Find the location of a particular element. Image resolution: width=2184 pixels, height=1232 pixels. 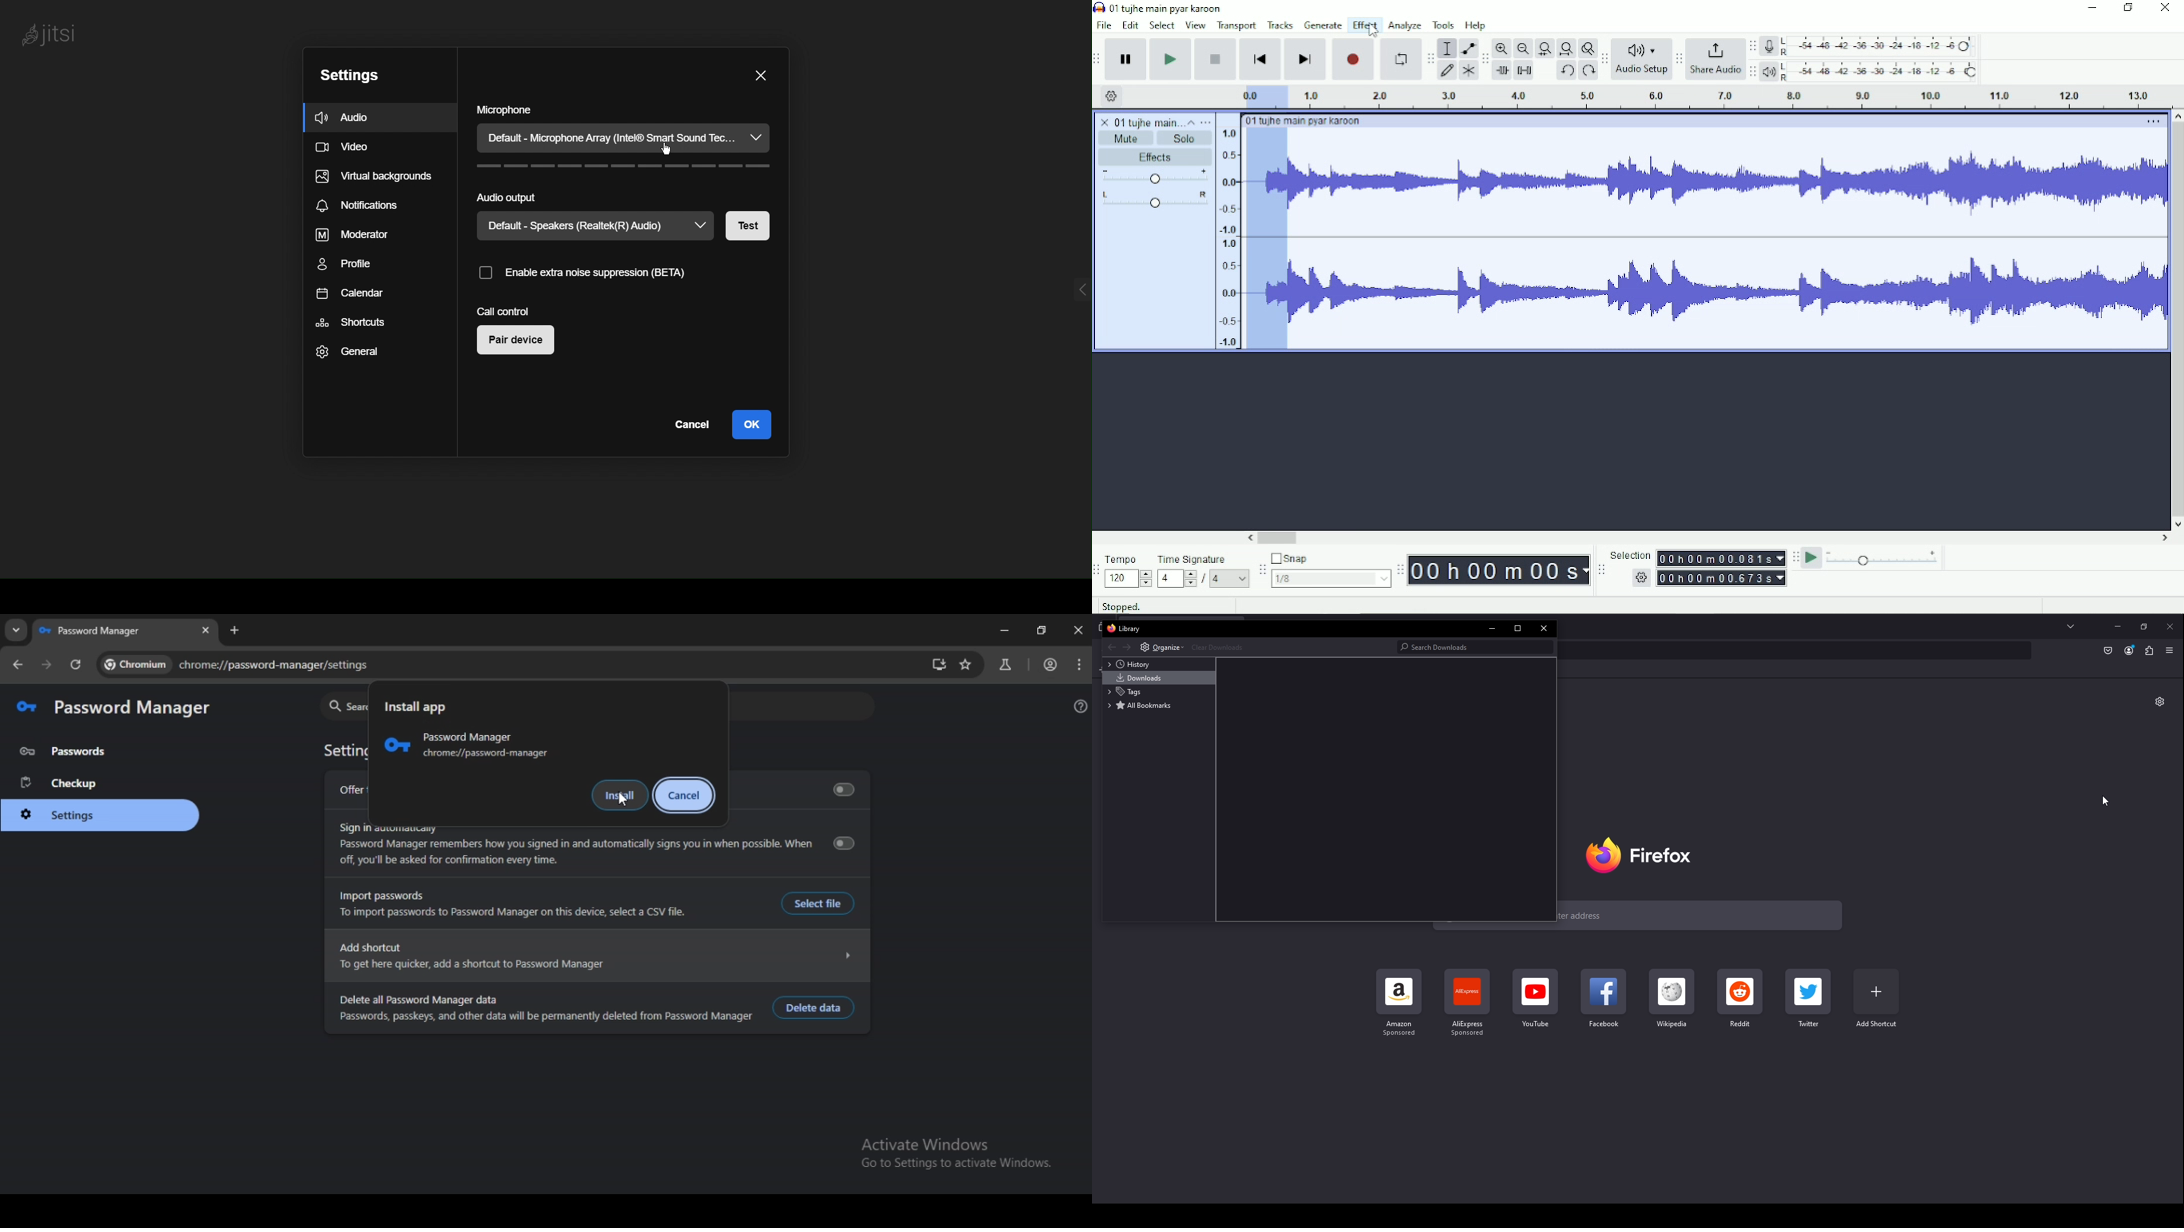

Vertical meter is located at coordinates (1225, 237).